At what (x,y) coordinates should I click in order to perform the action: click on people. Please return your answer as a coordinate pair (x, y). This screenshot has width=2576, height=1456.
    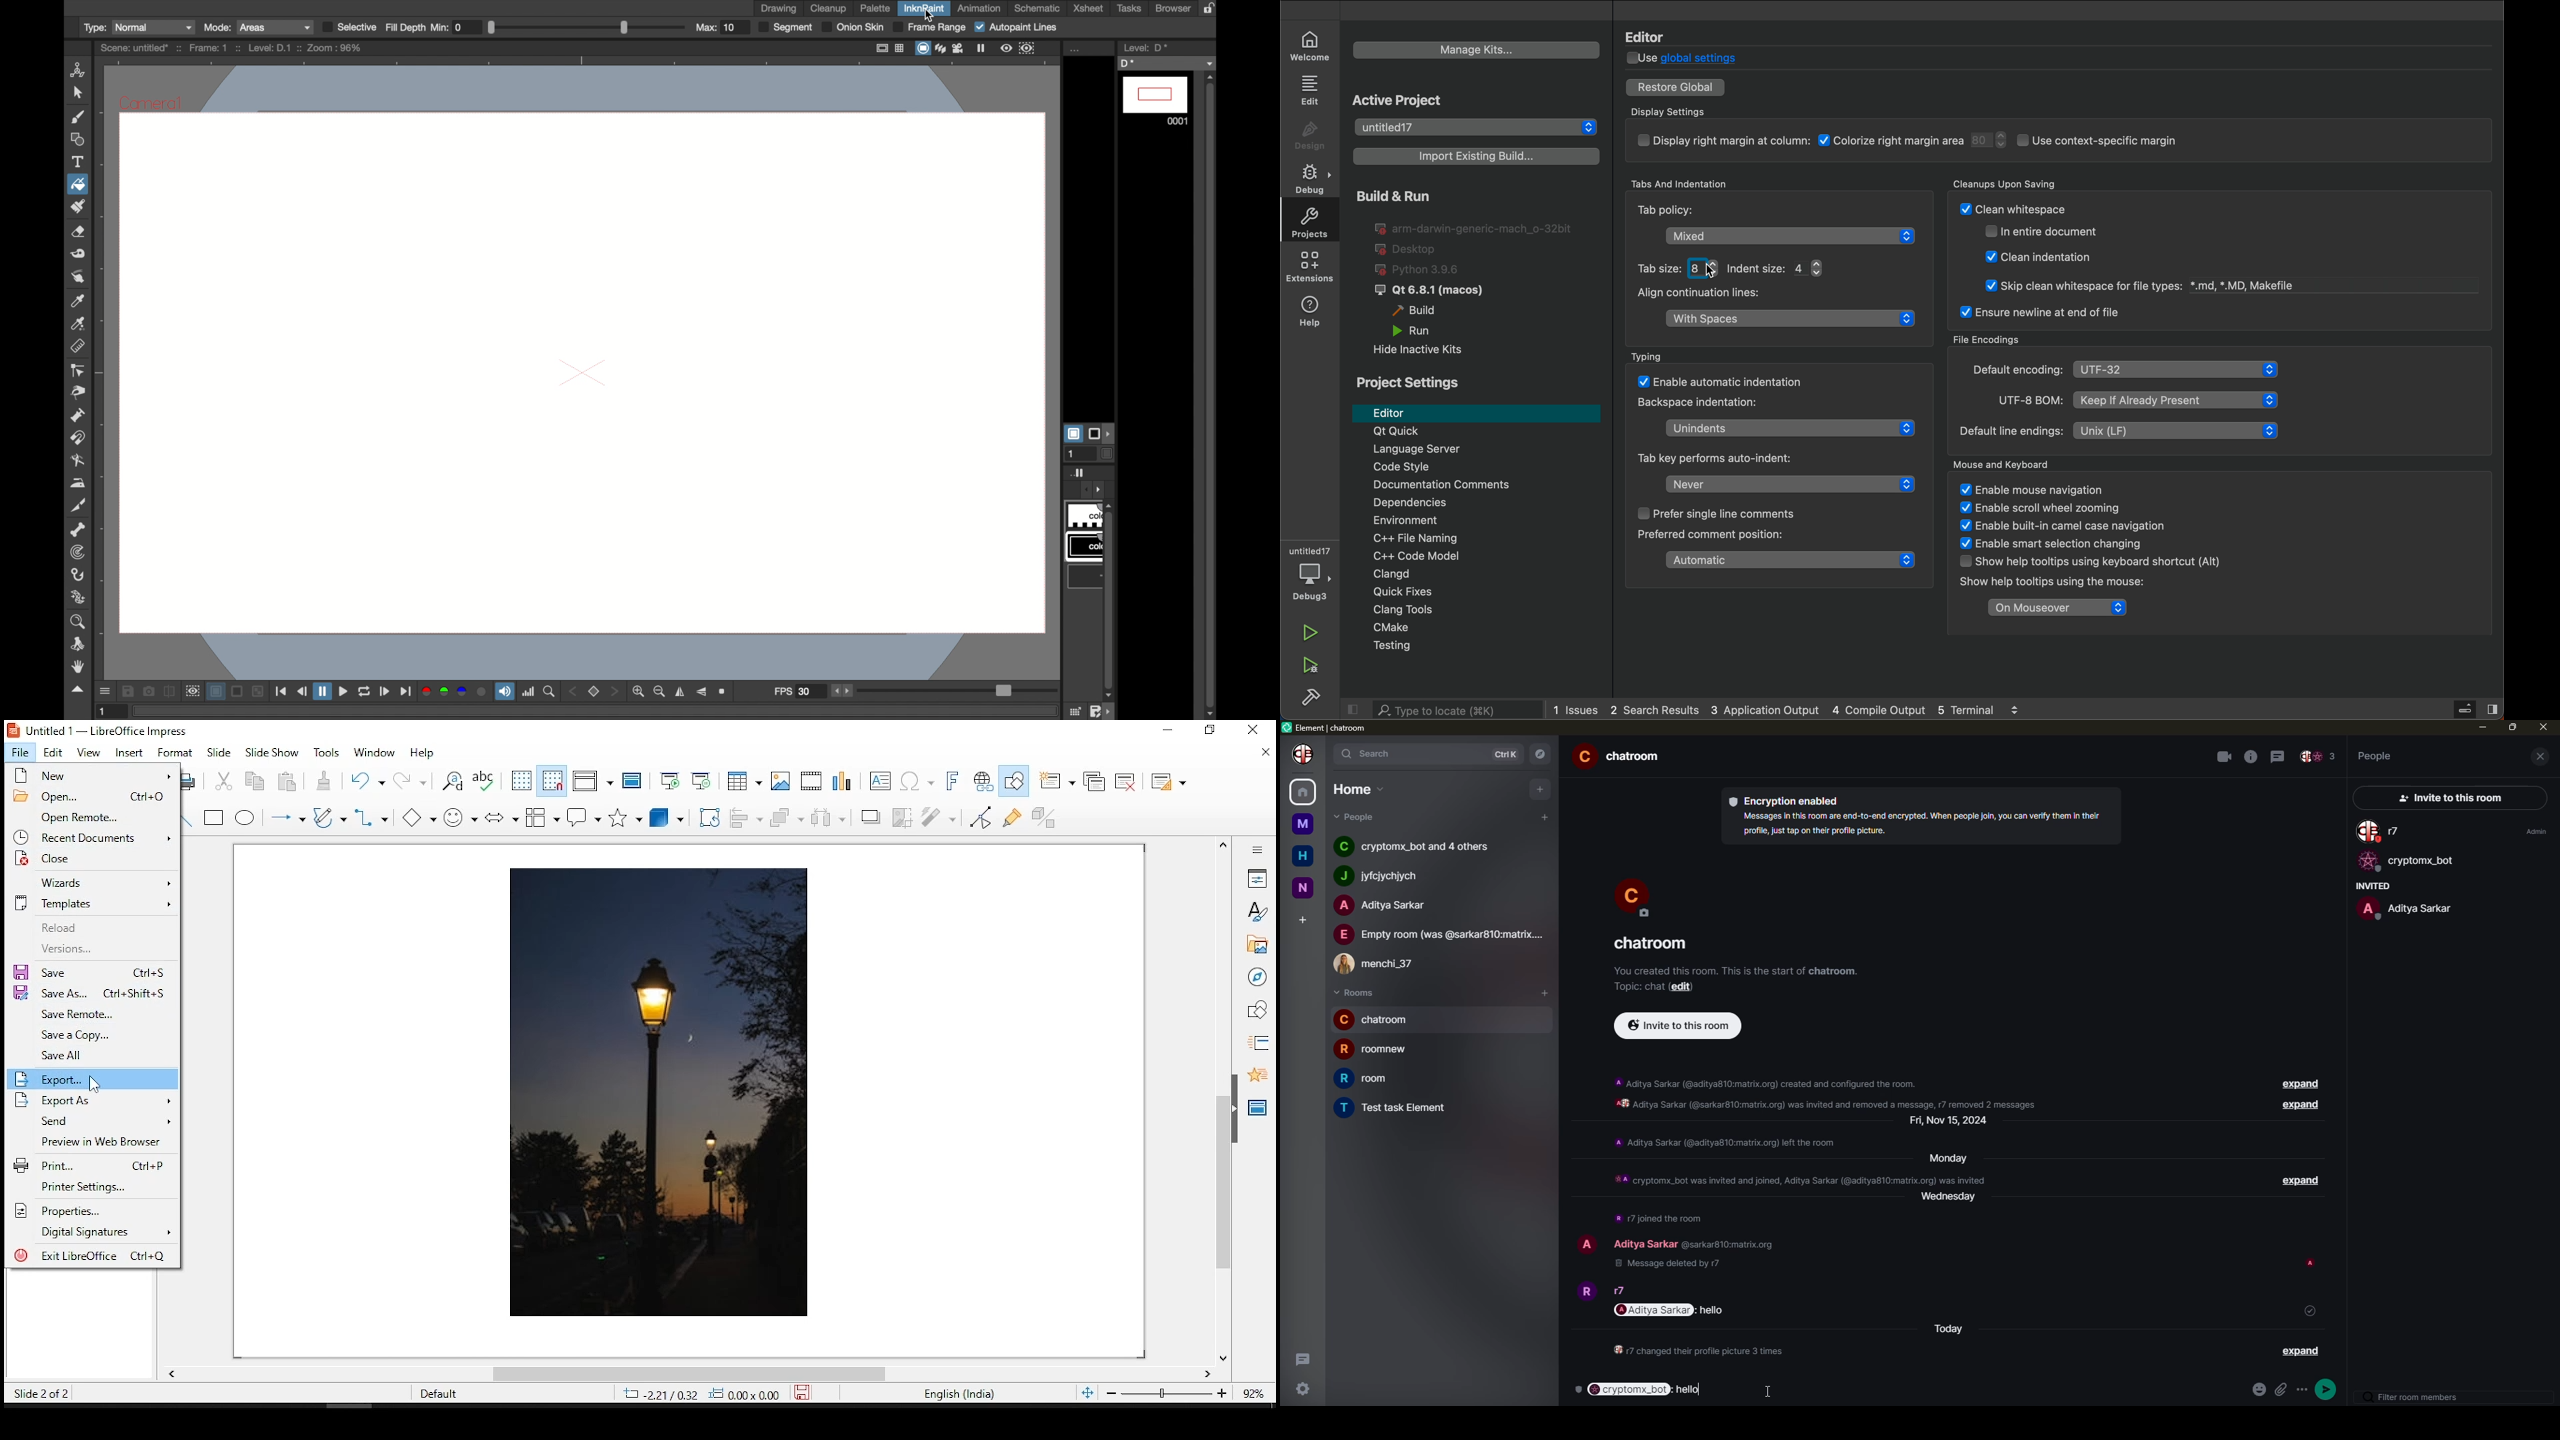
    Looking at the image, I should click on (1623, 1291).